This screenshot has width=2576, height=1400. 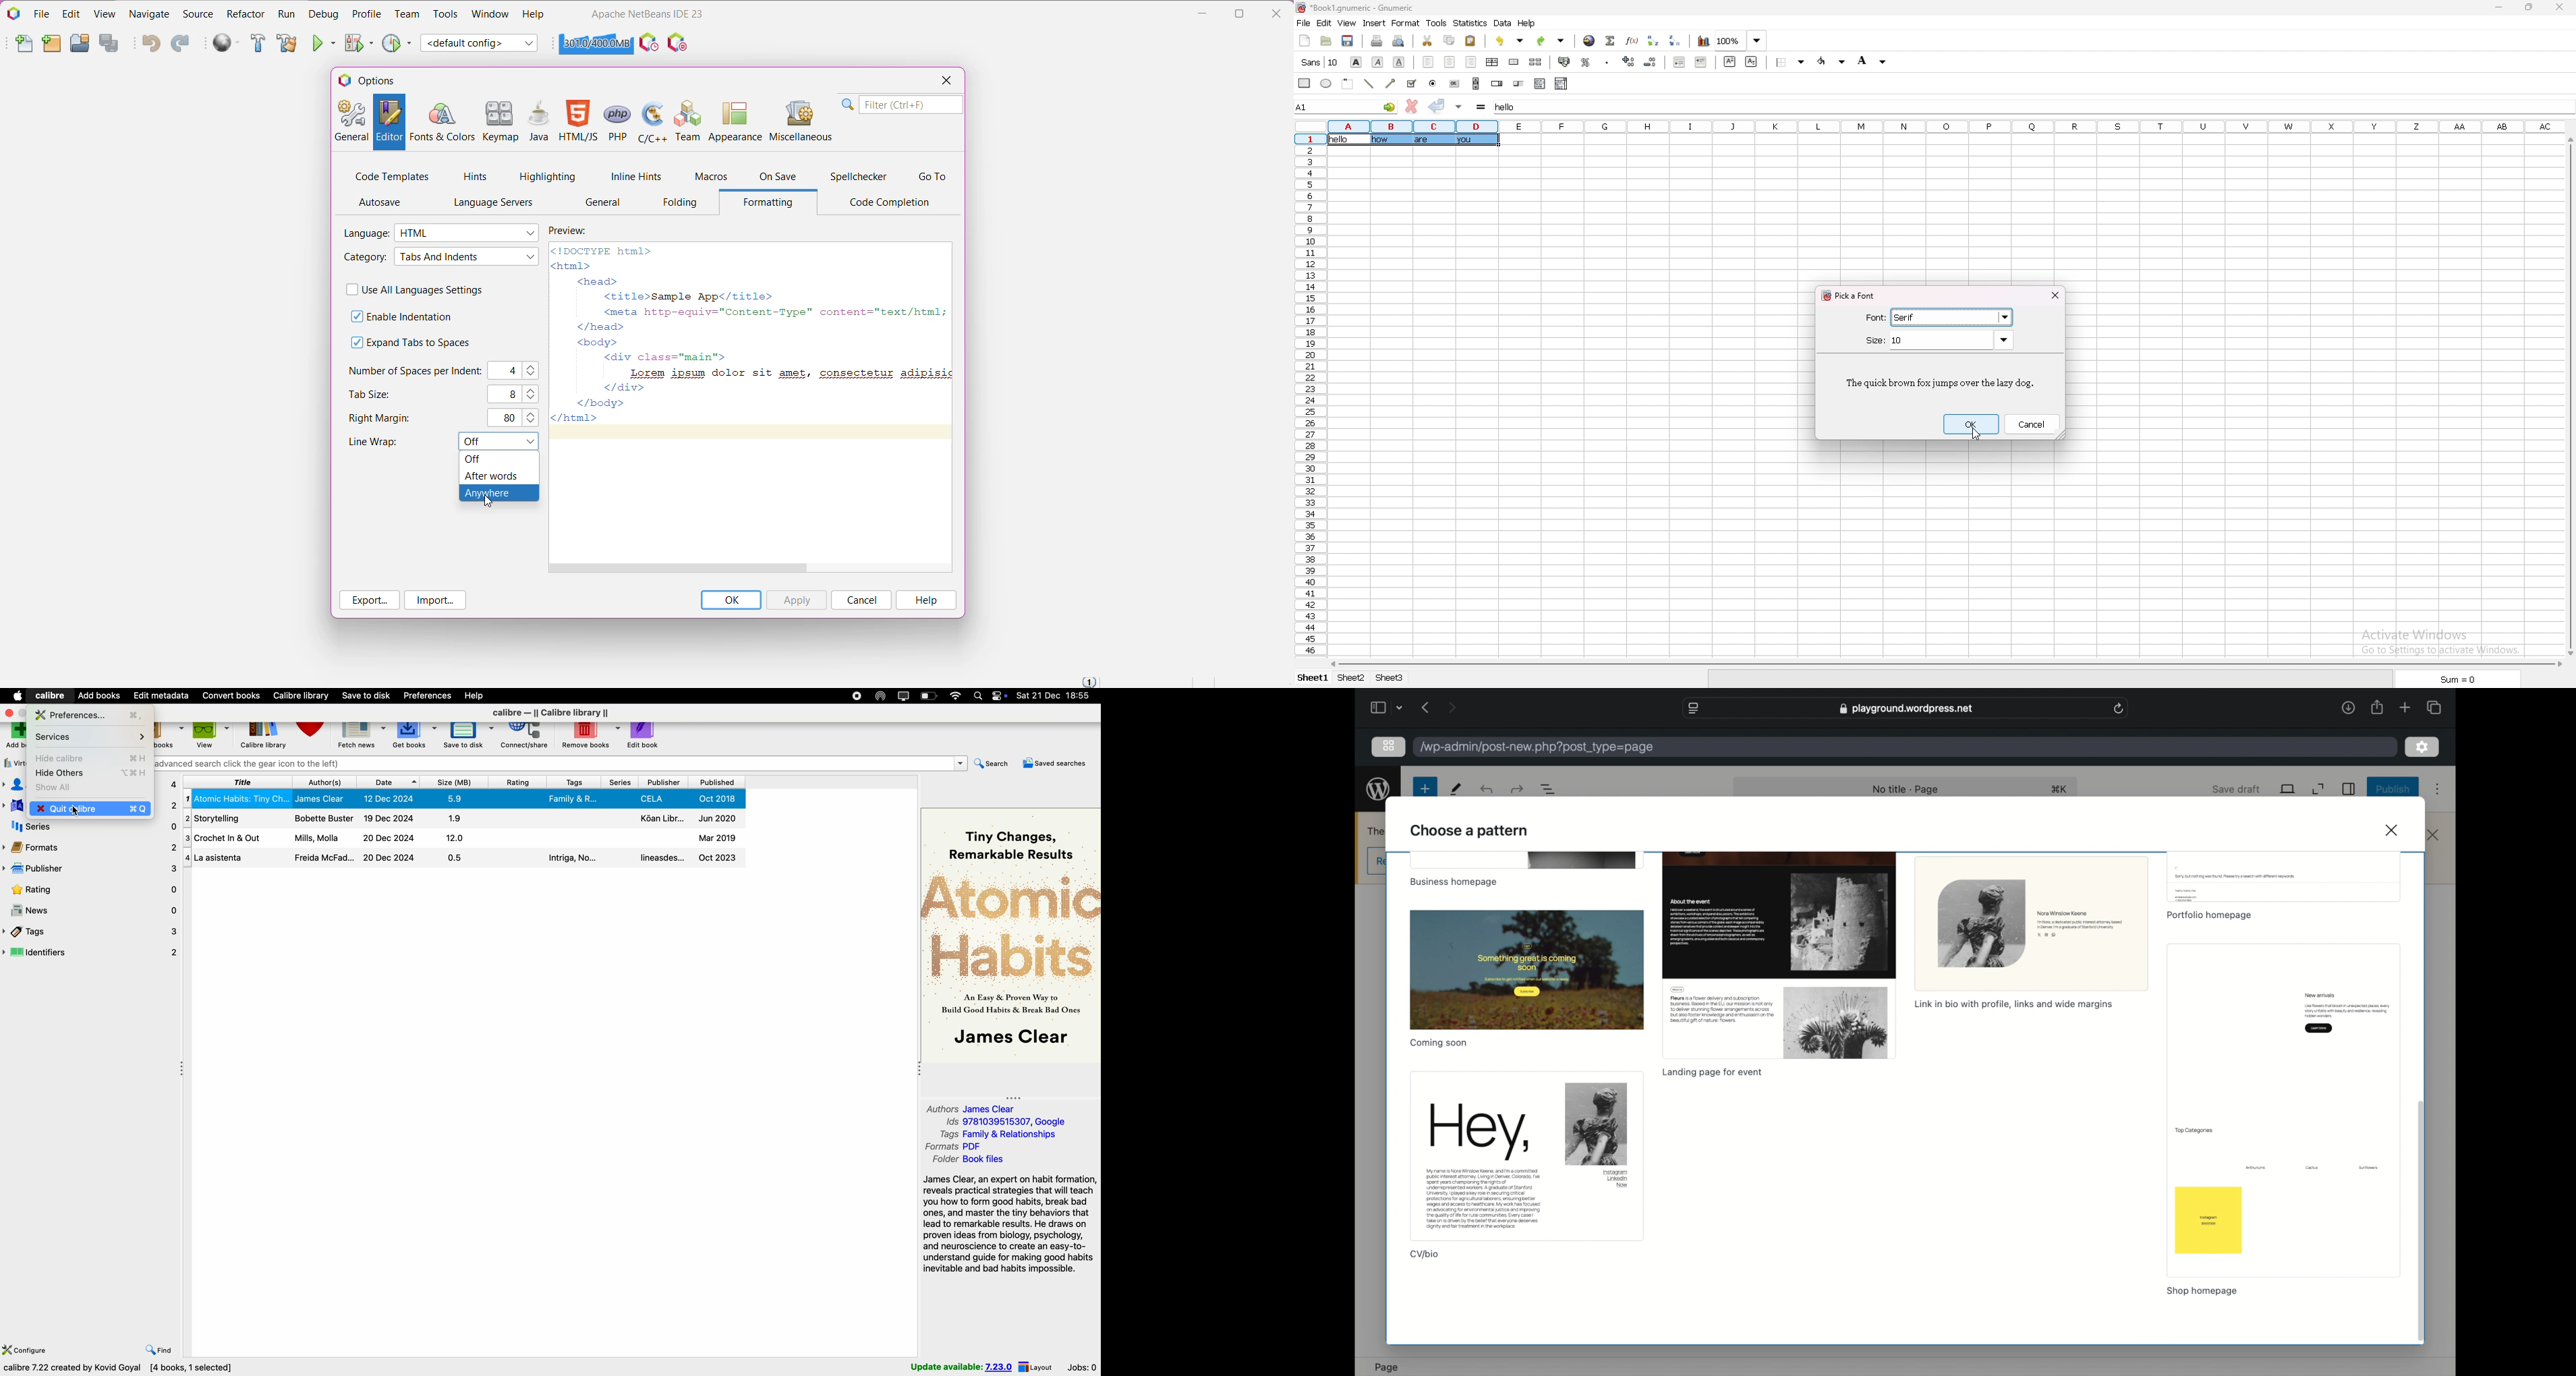 What do you see at coordinates (1654, 39) in the screenshot?
I see `sort ascending` at bounding box center [1654, 39].